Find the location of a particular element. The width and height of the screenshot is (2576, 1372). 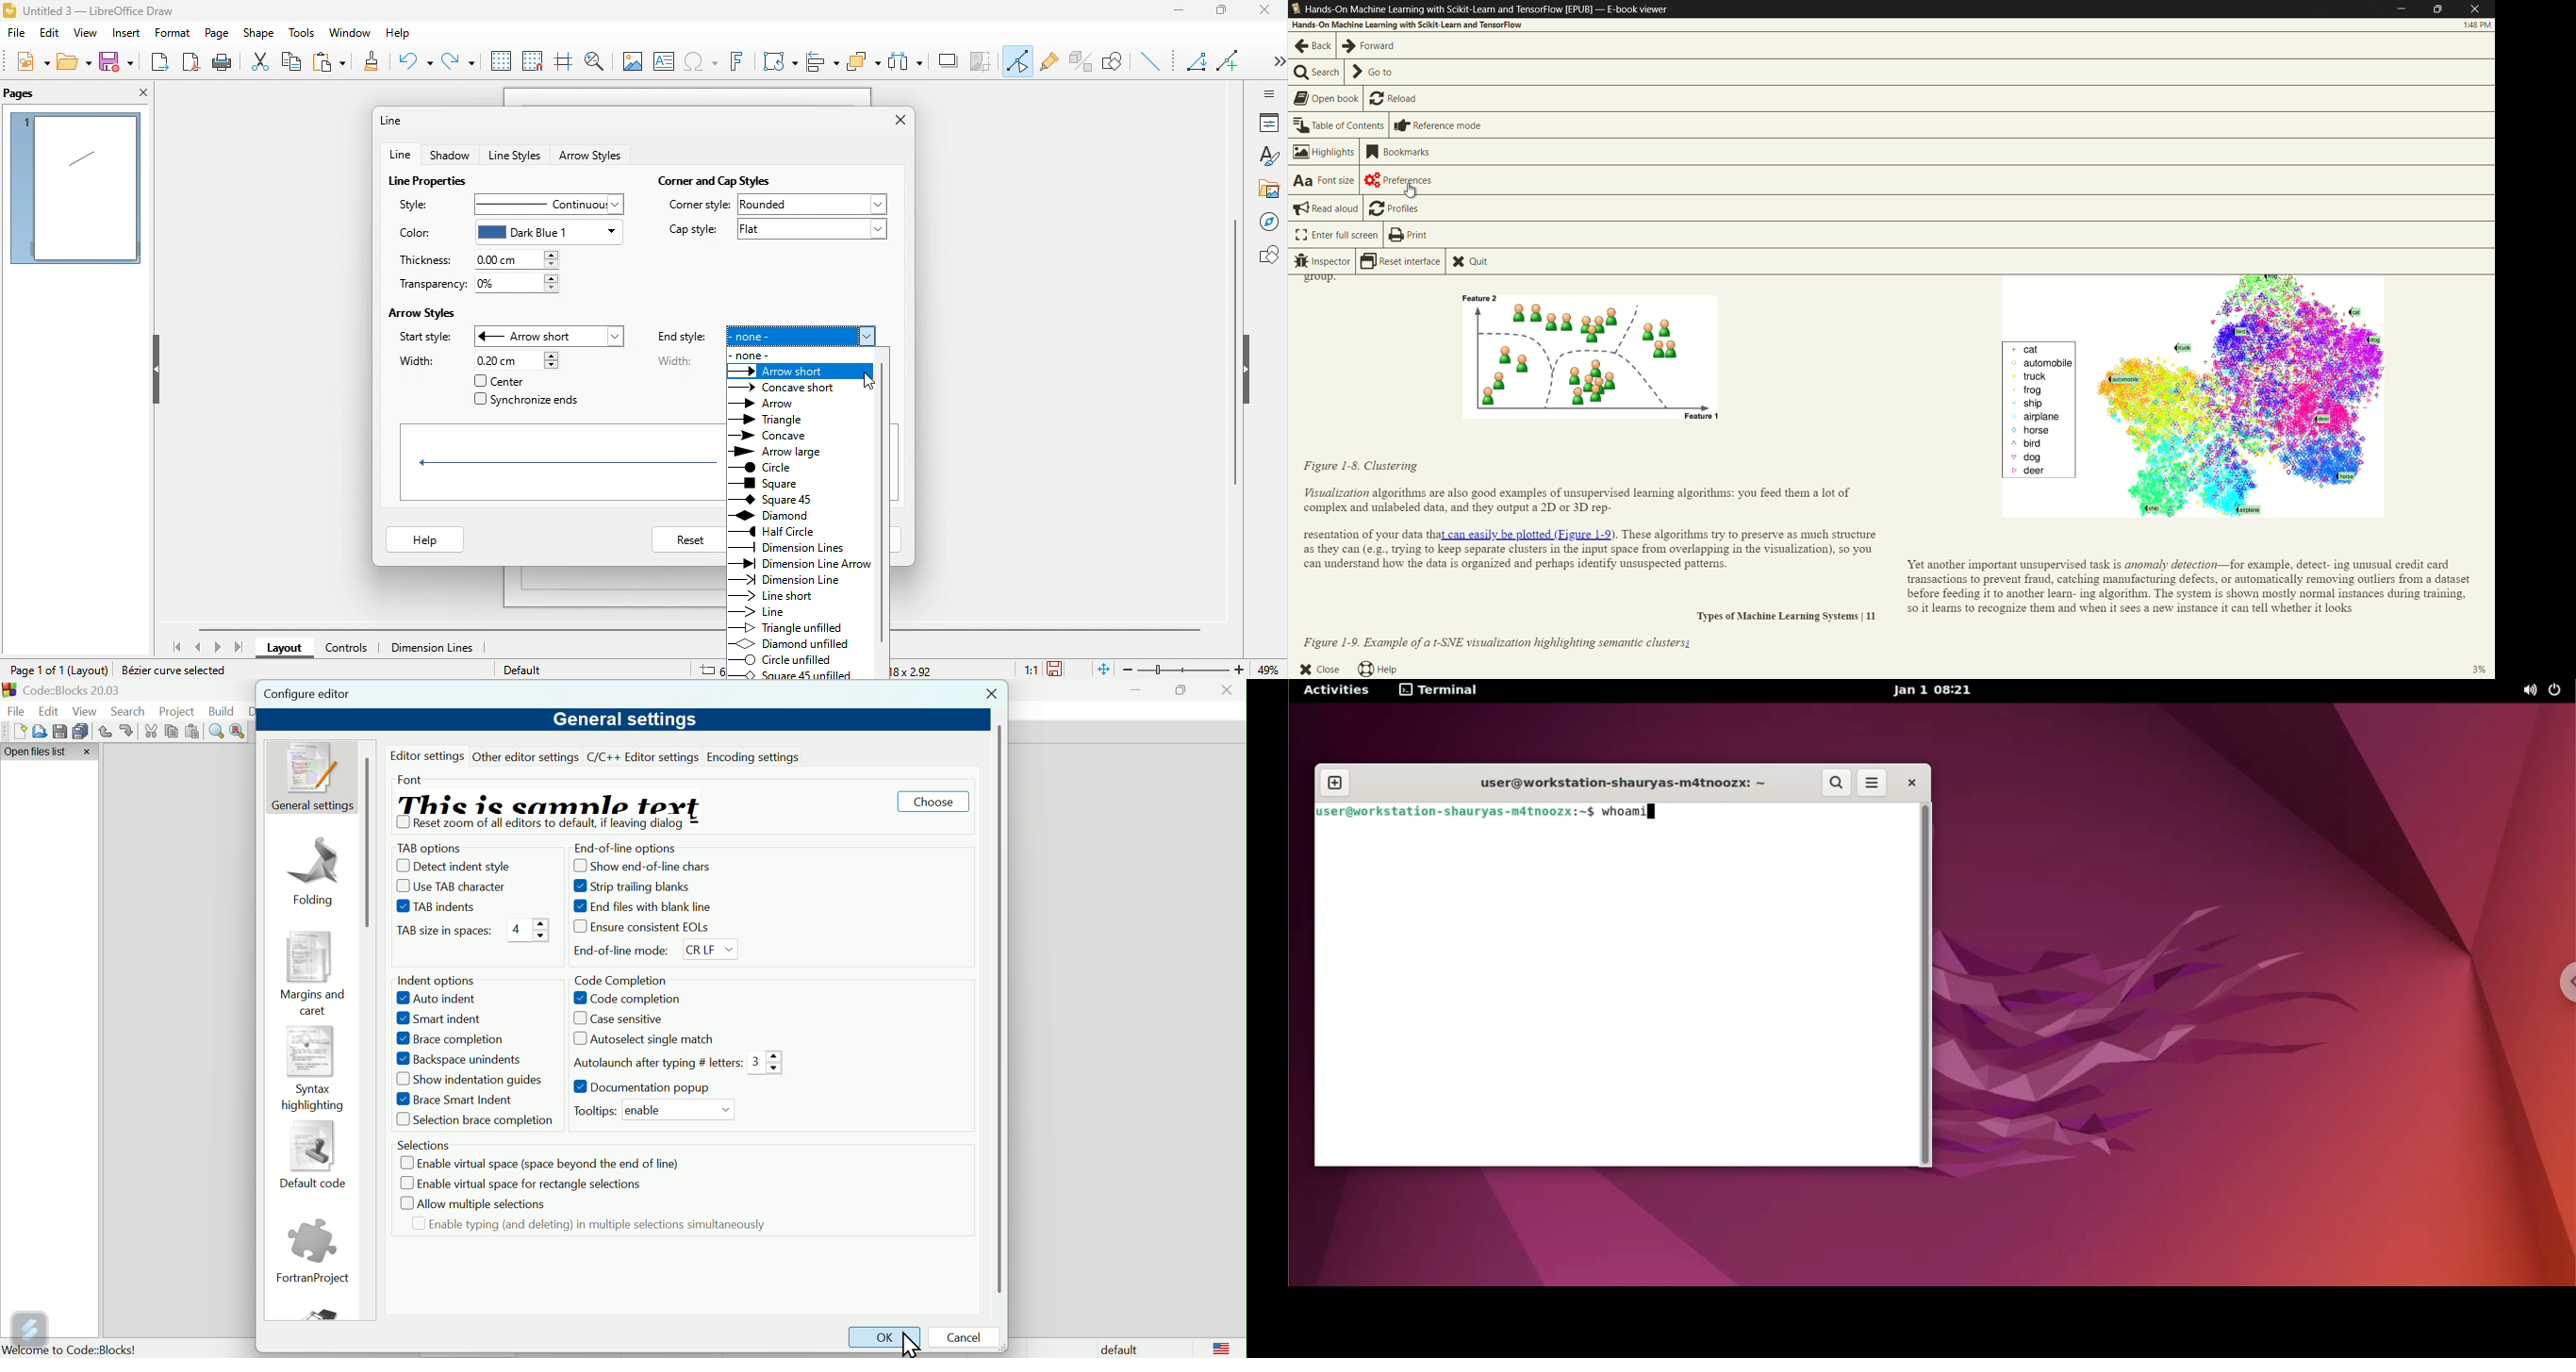

toggle extrusion is located at coordinates (1082, 60).